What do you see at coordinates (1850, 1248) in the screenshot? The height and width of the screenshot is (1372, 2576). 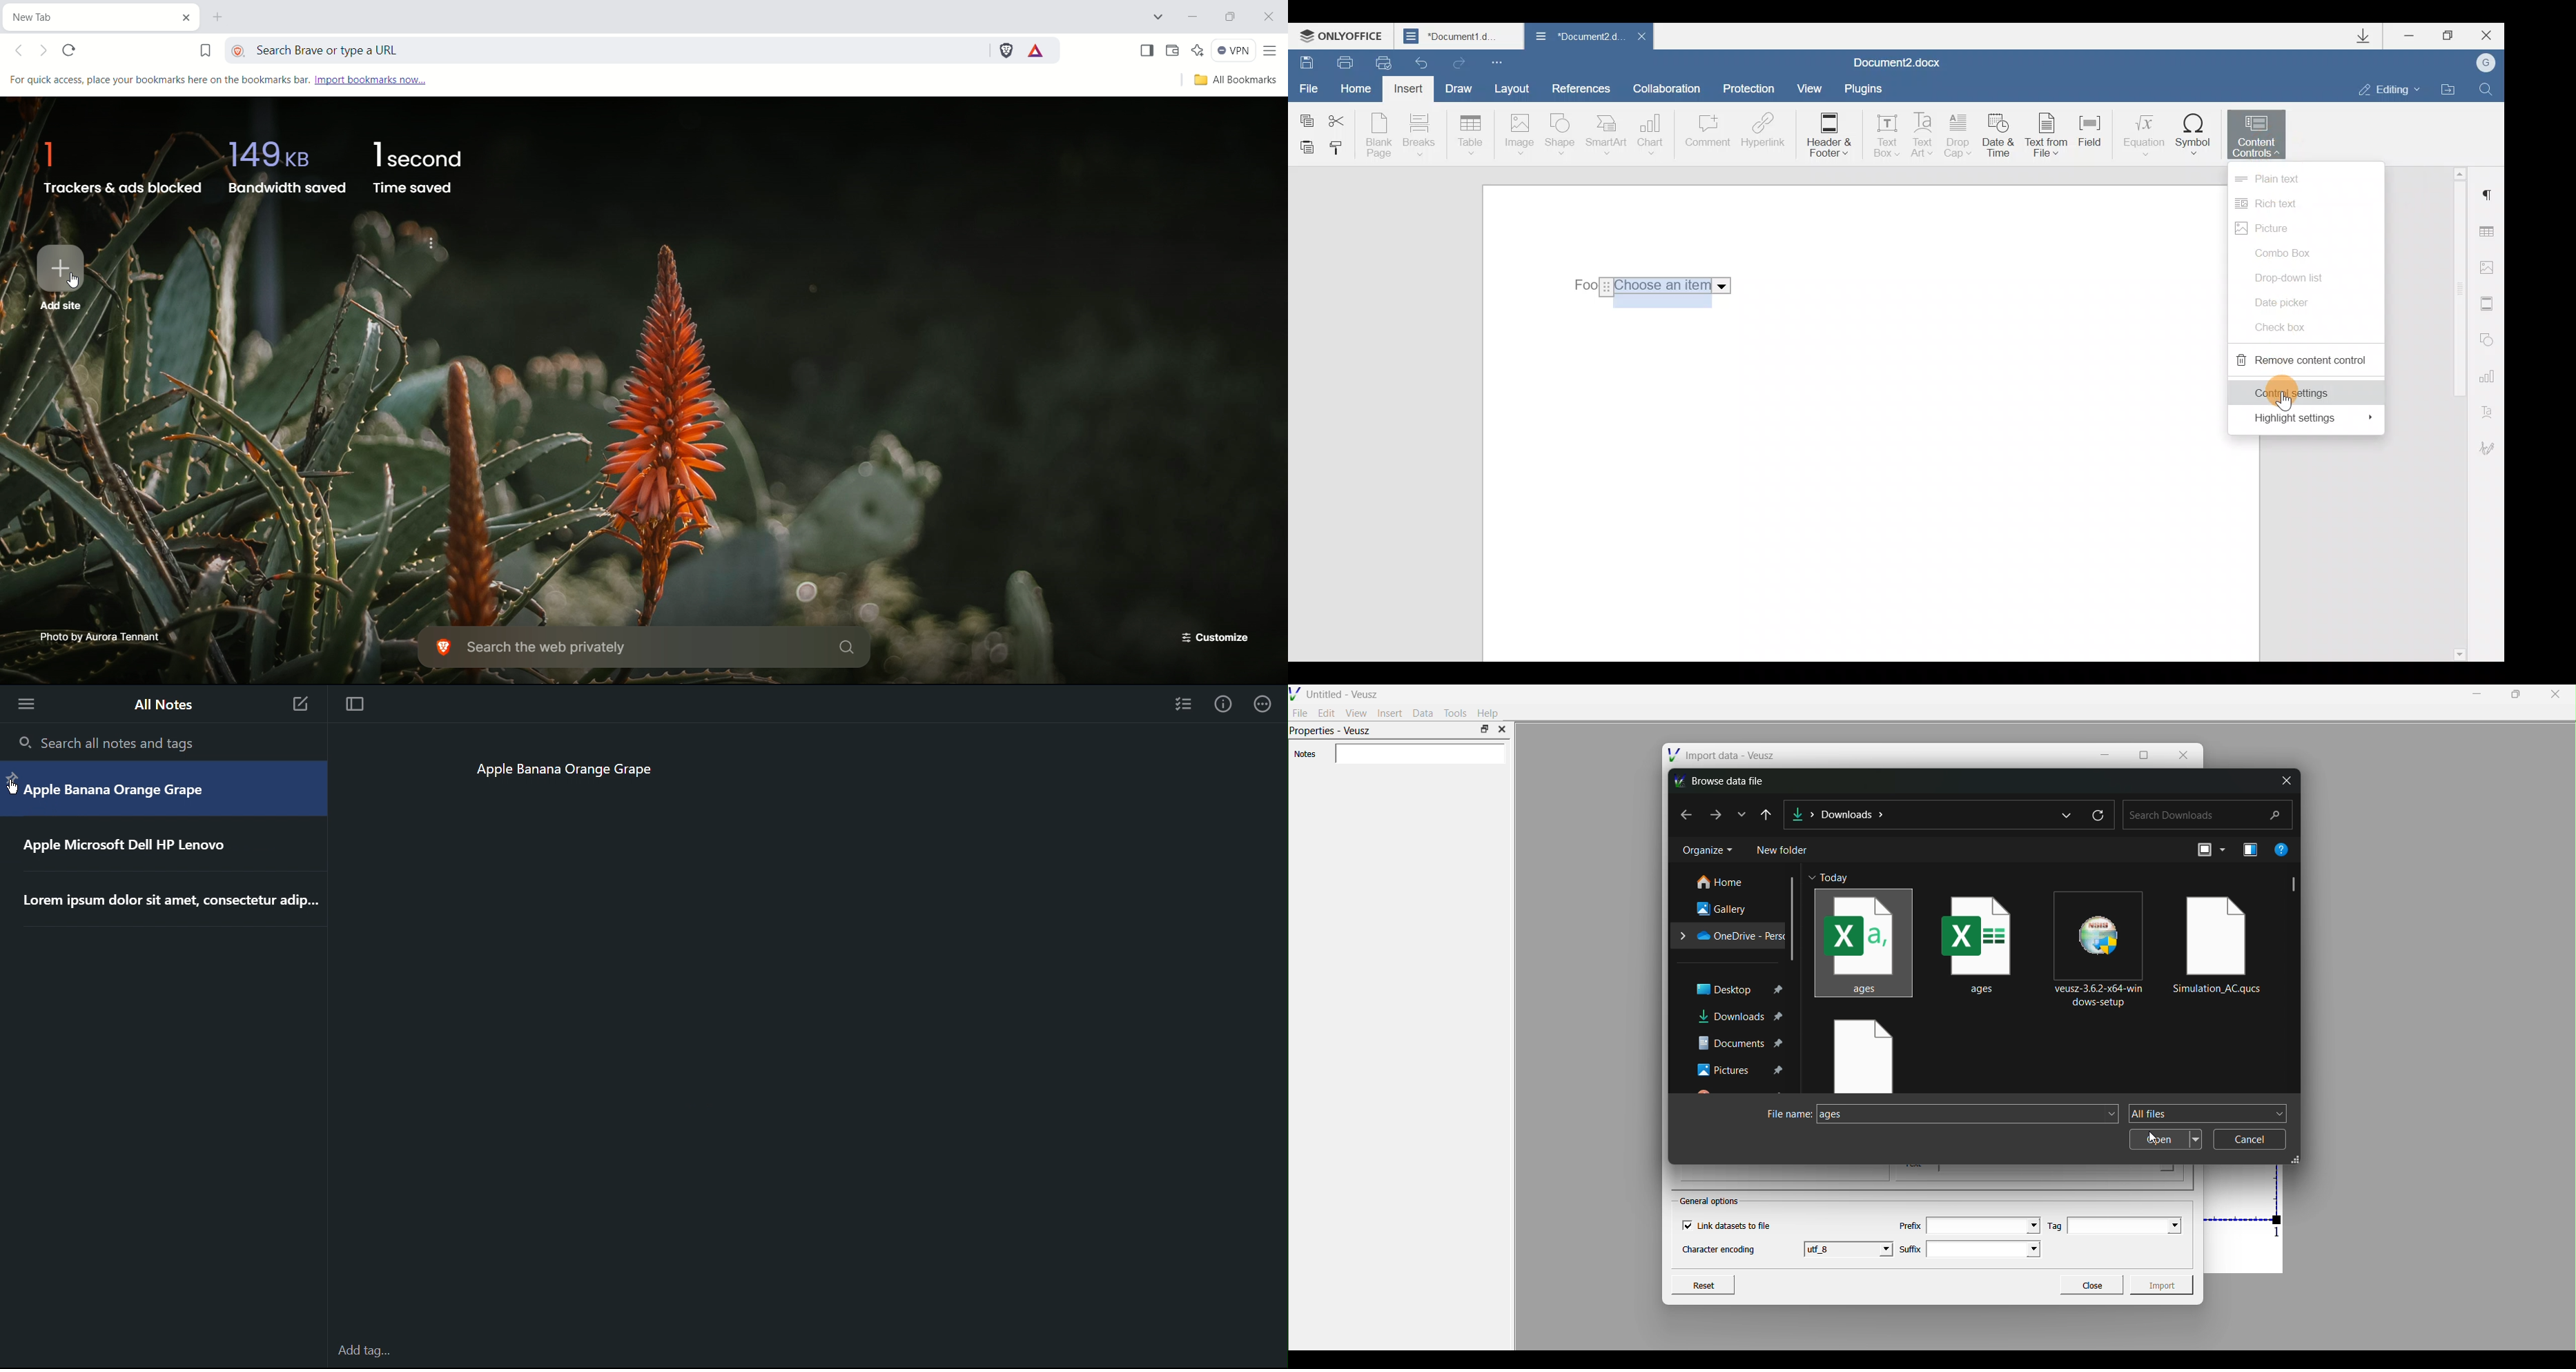 I see `utf 8` at bounding box center [1850, 1248].